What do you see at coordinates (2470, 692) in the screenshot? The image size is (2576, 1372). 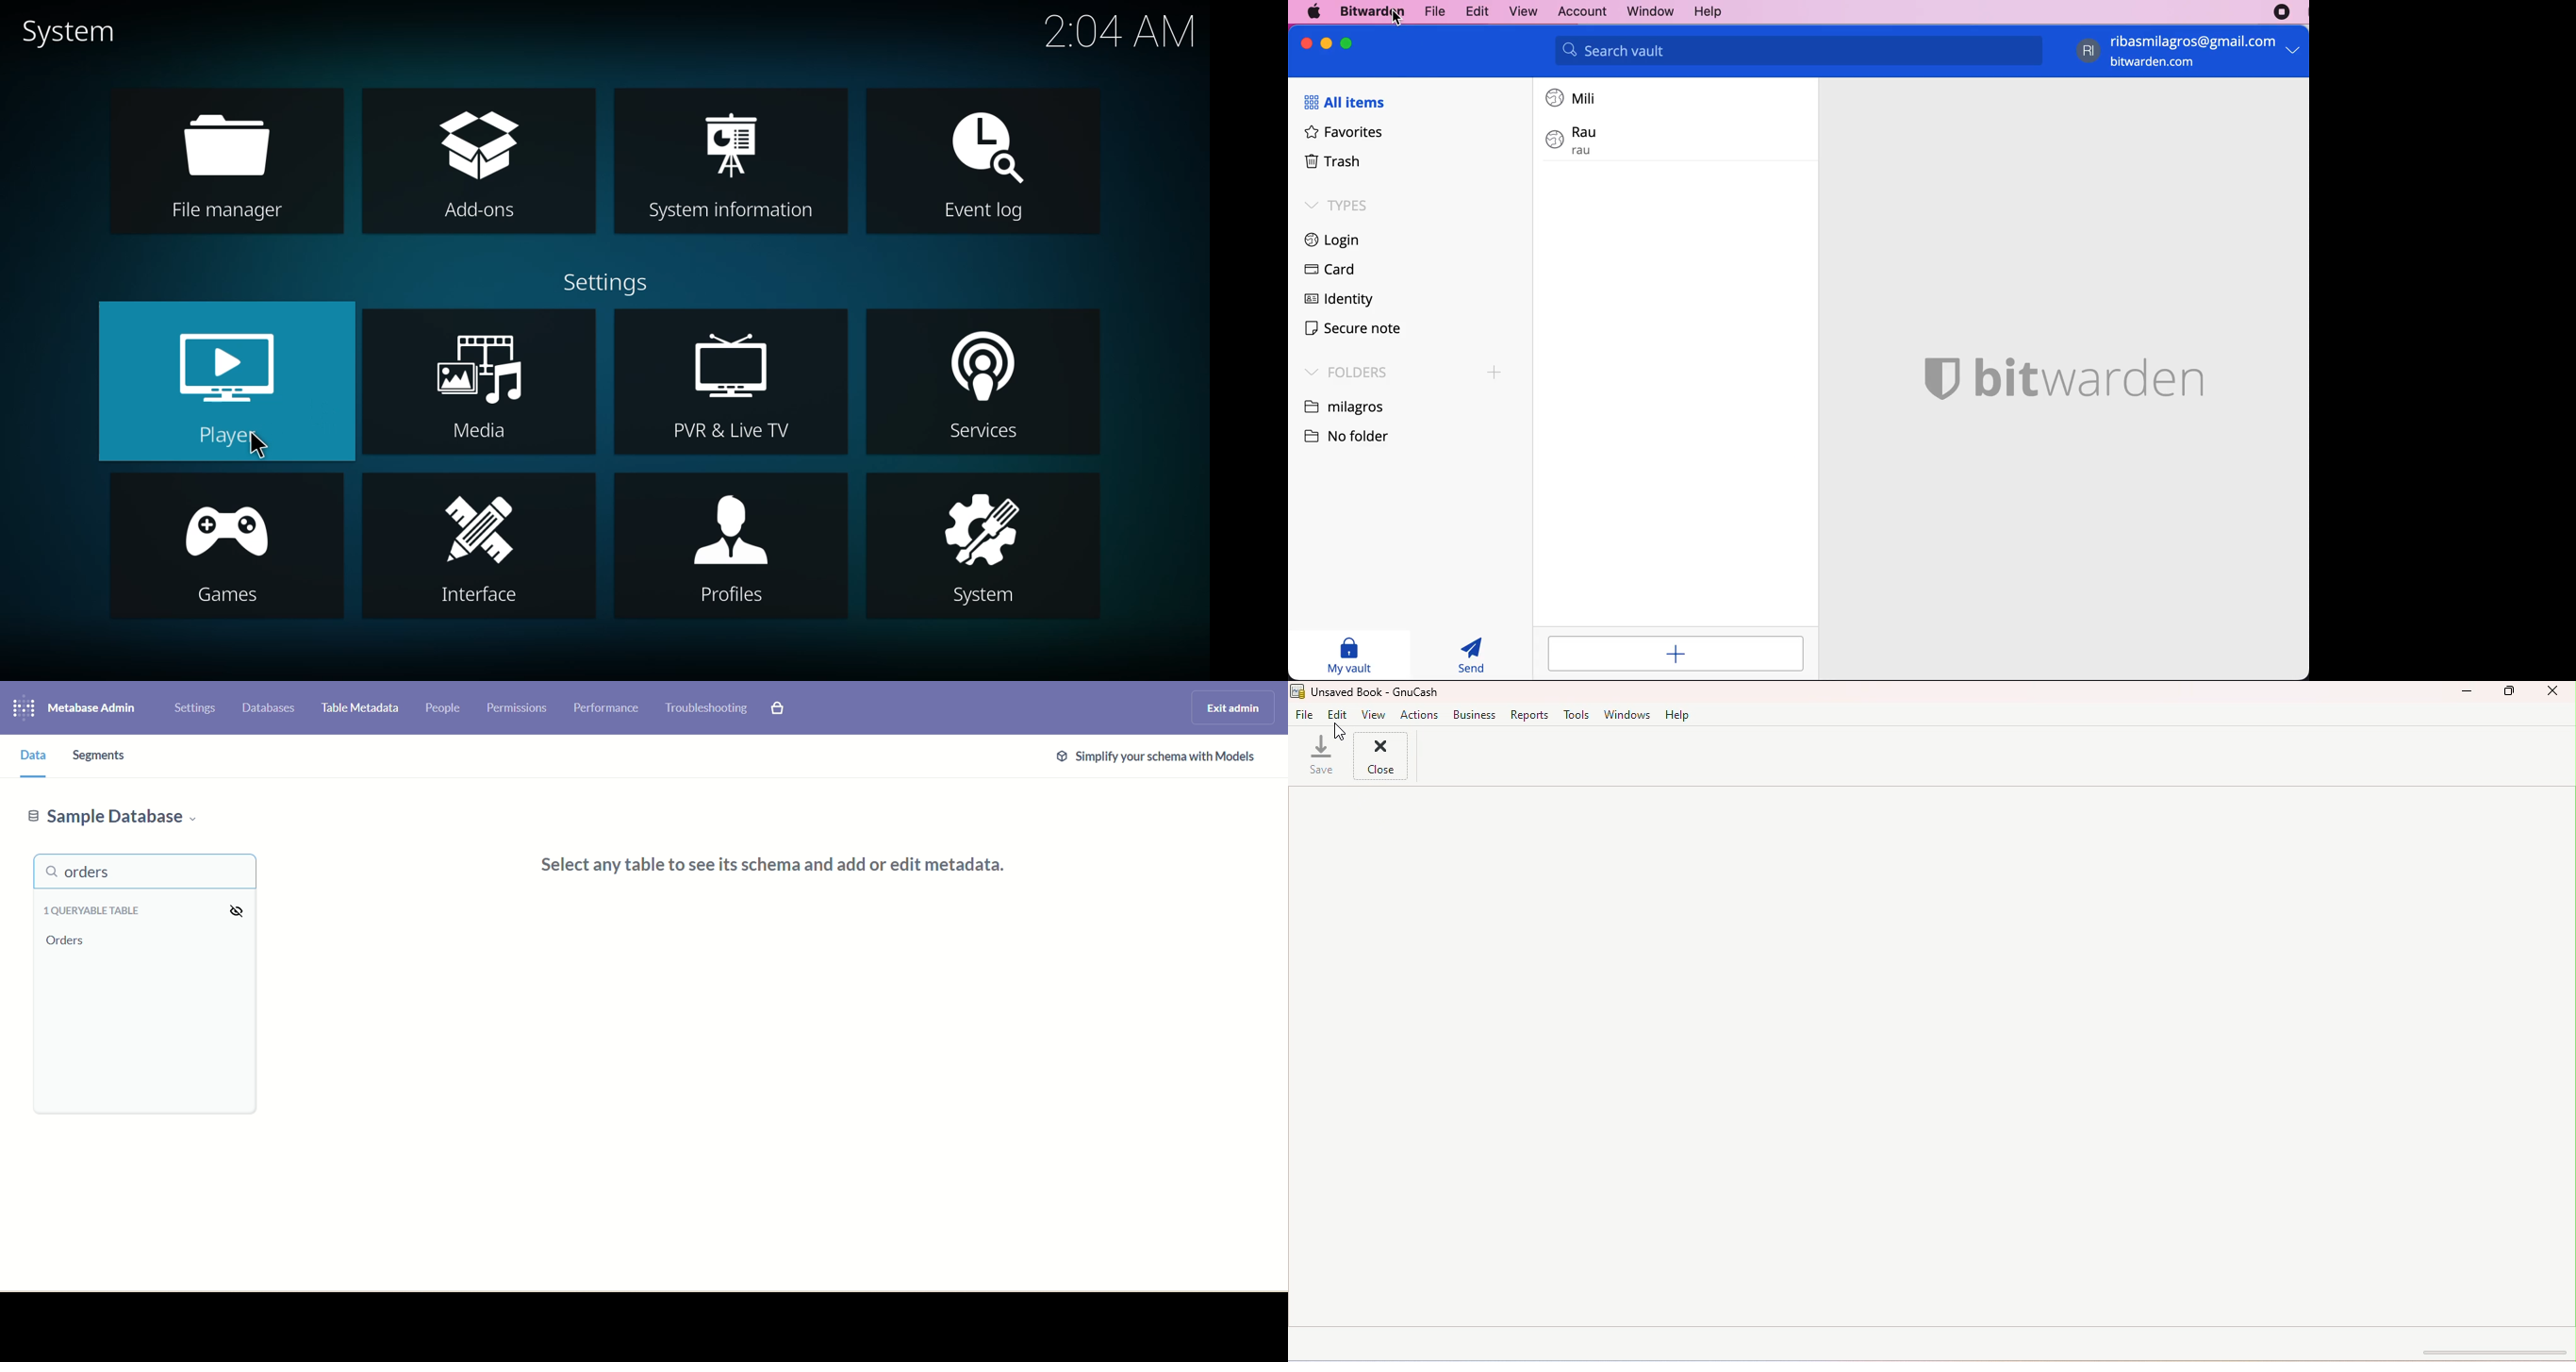 I see `Minimize` at bounding box center [2470, 692].